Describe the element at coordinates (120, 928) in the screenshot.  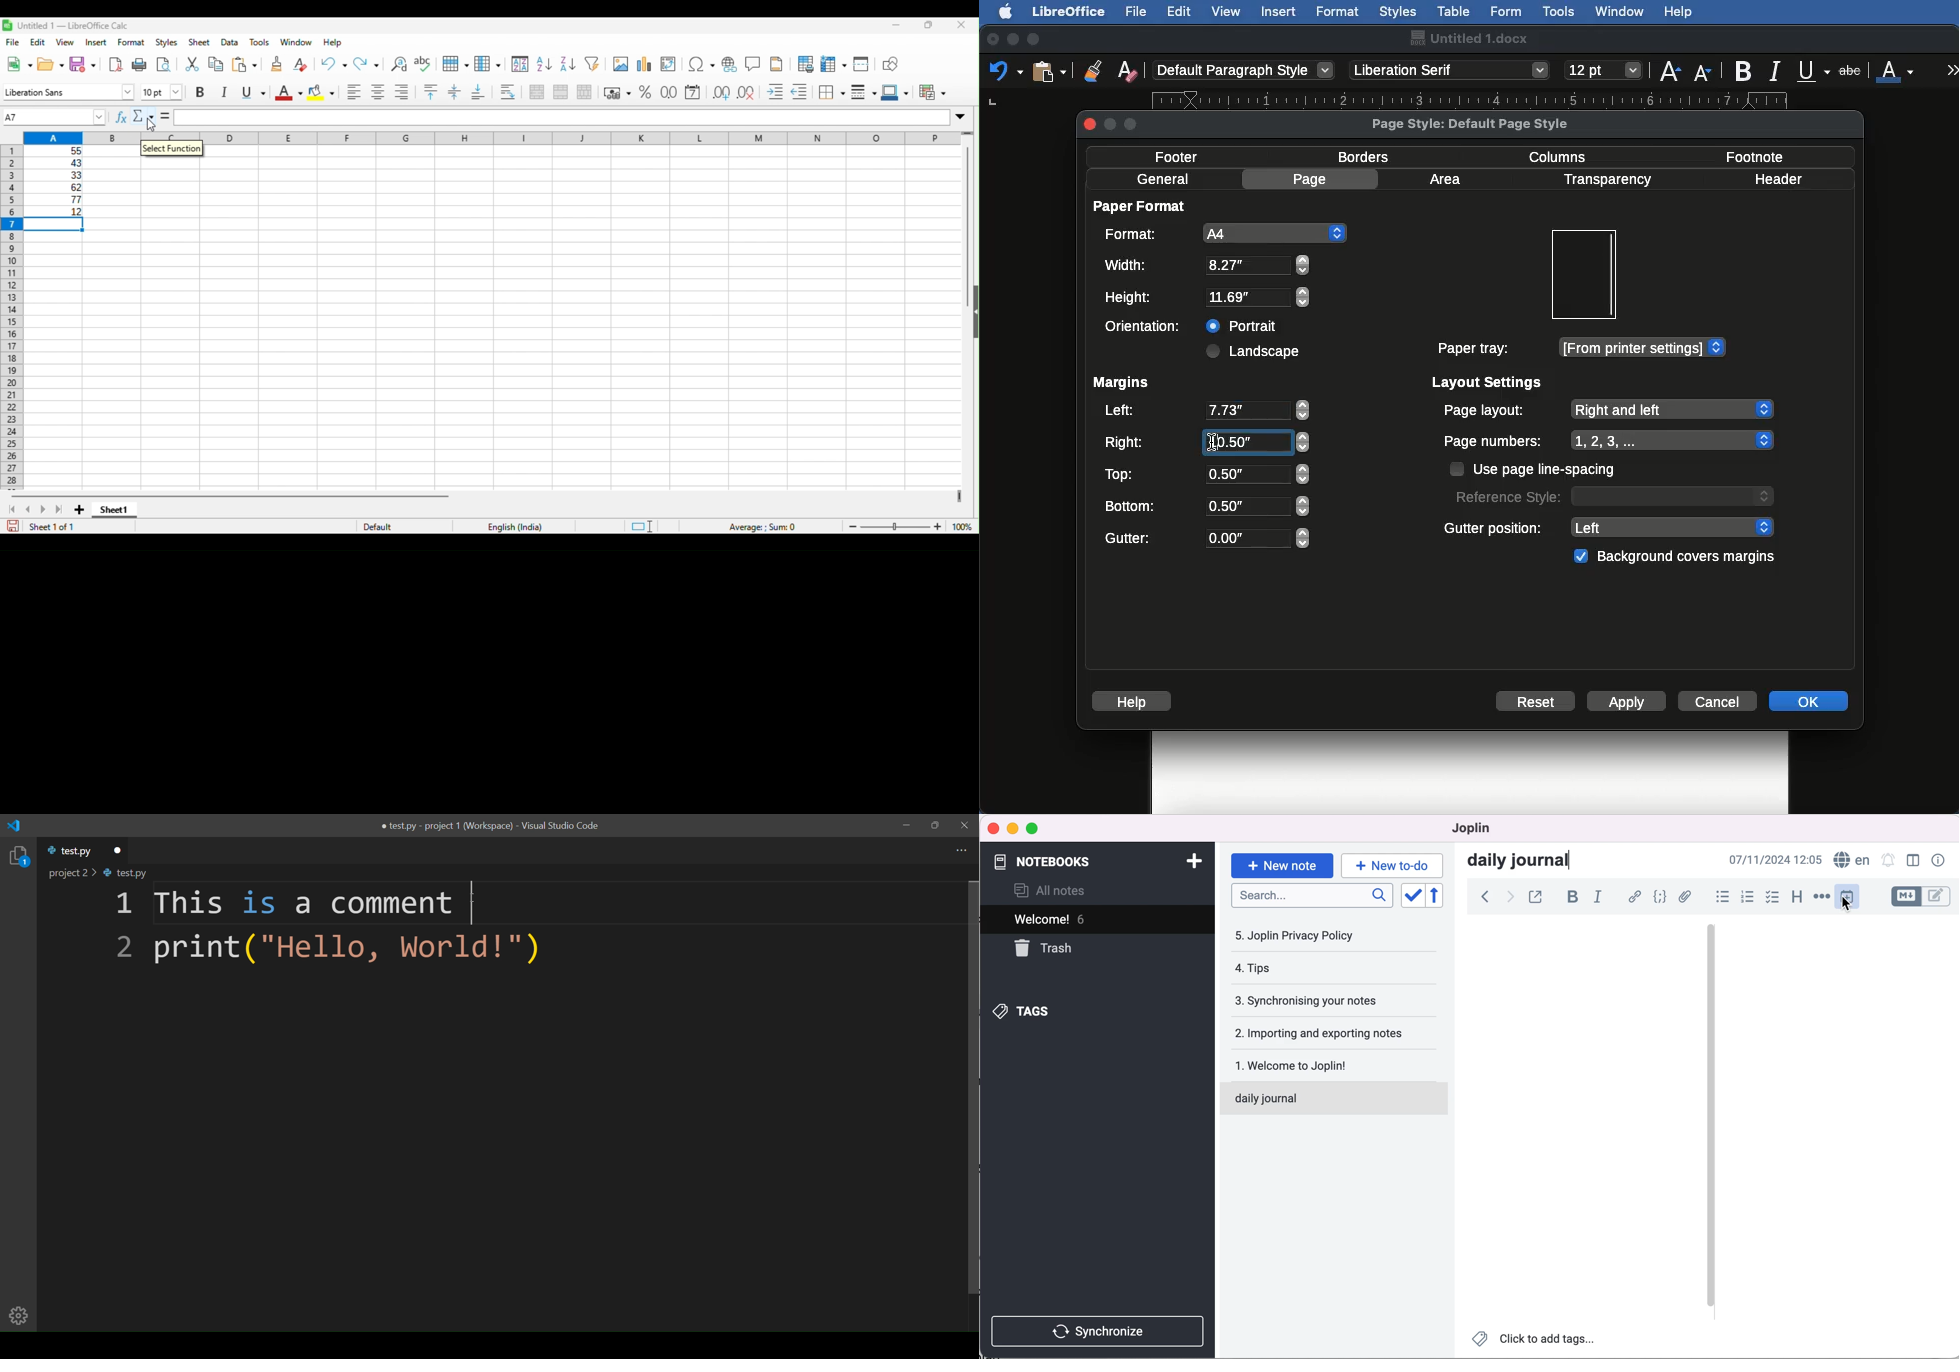
I see `code line number` at that location.